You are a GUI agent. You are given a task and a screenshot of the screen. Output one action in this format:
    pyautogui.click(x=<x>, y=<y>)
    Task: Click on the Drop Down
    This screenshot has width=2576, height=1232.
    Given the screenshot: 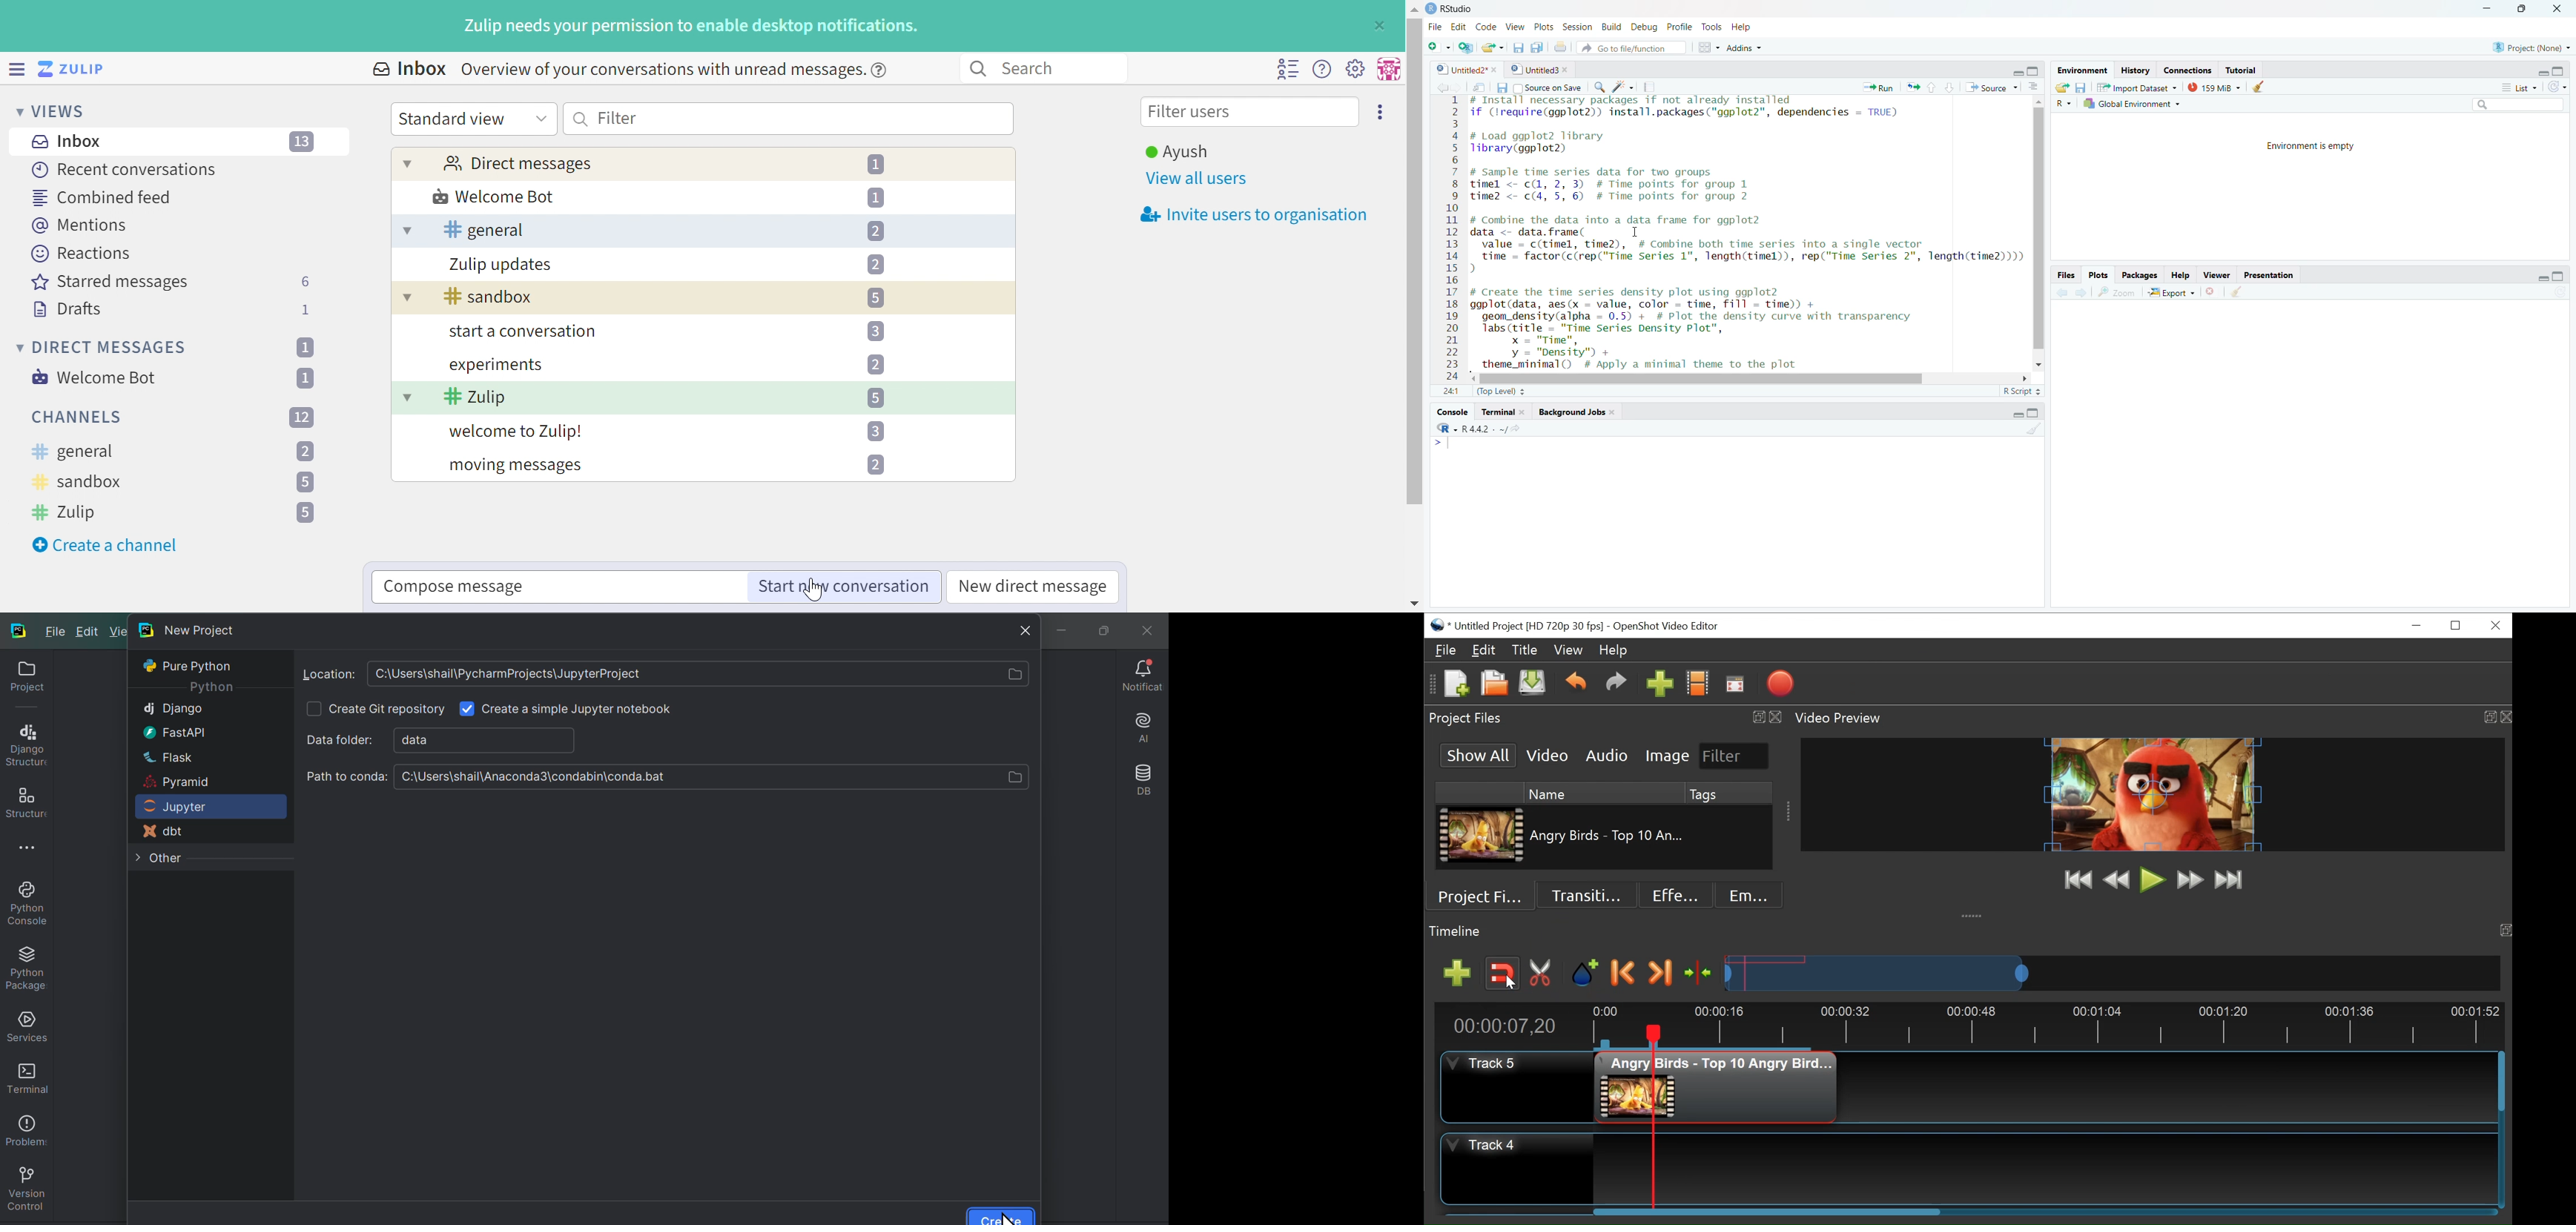 What is the action you would take?
    pyautogui.click(x=15, y=110)
    